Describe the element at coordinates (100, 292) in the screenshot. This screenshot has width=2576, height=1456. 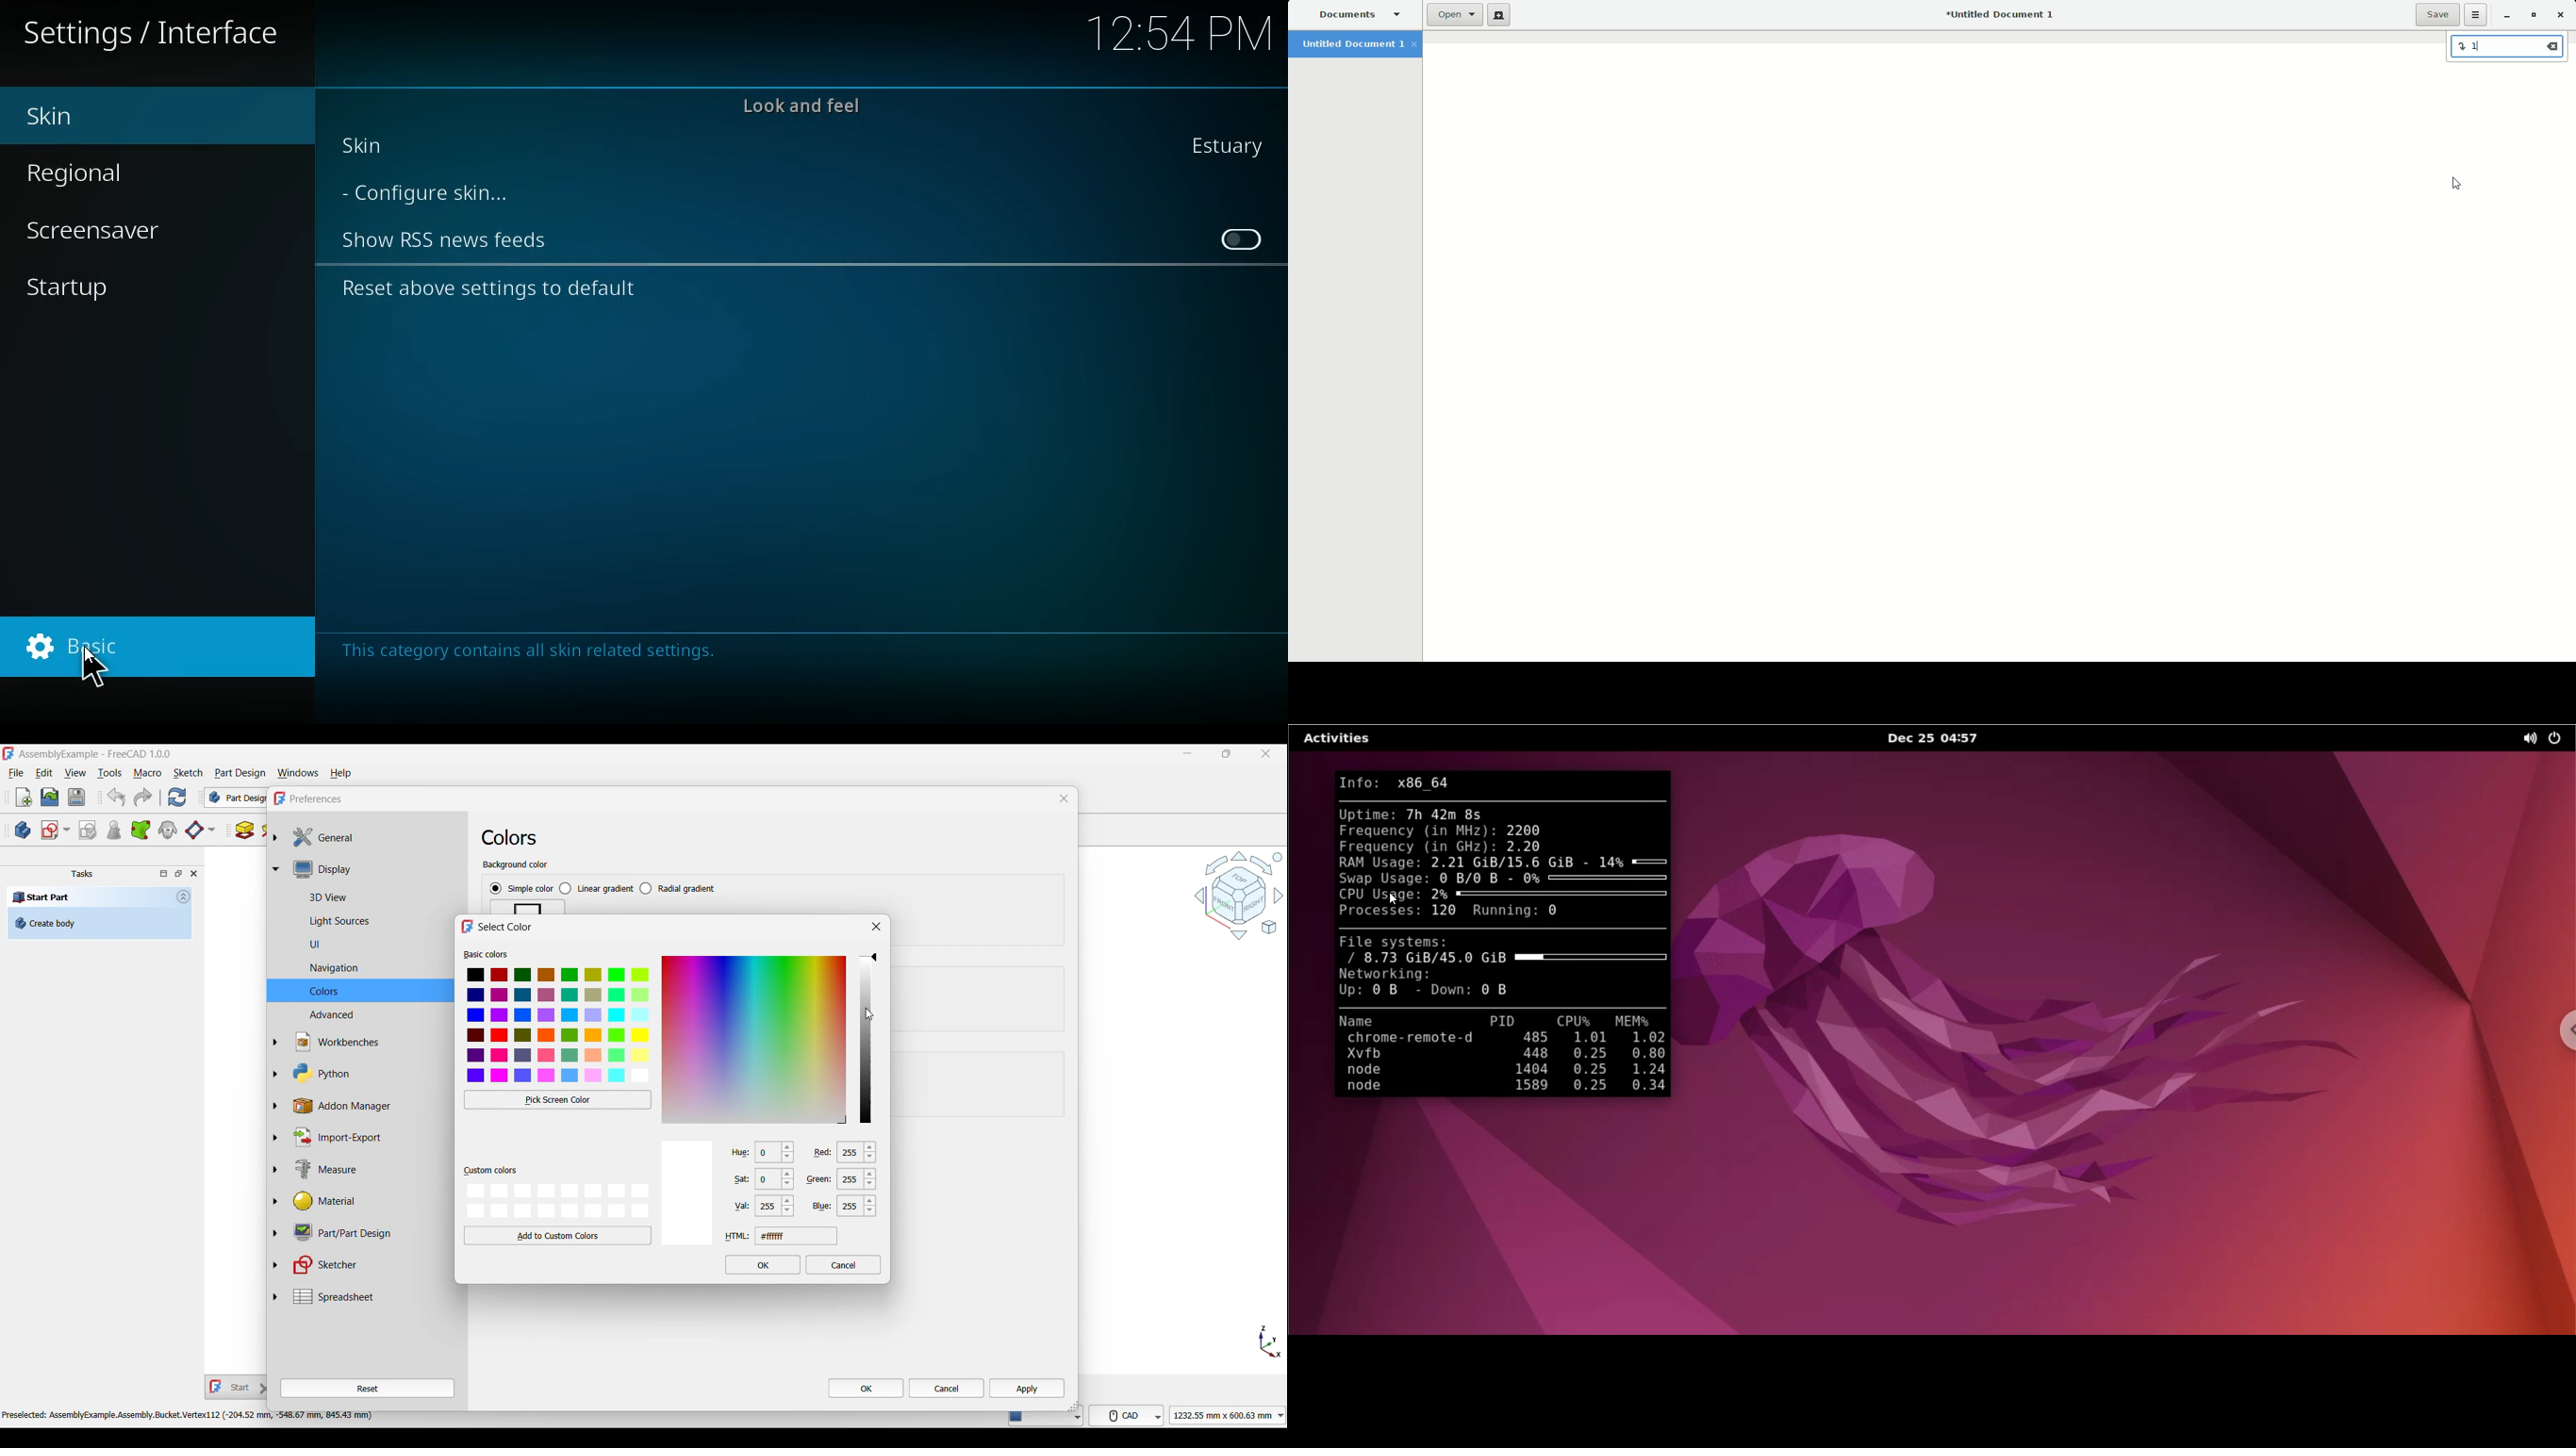
I see `startup` at that location.